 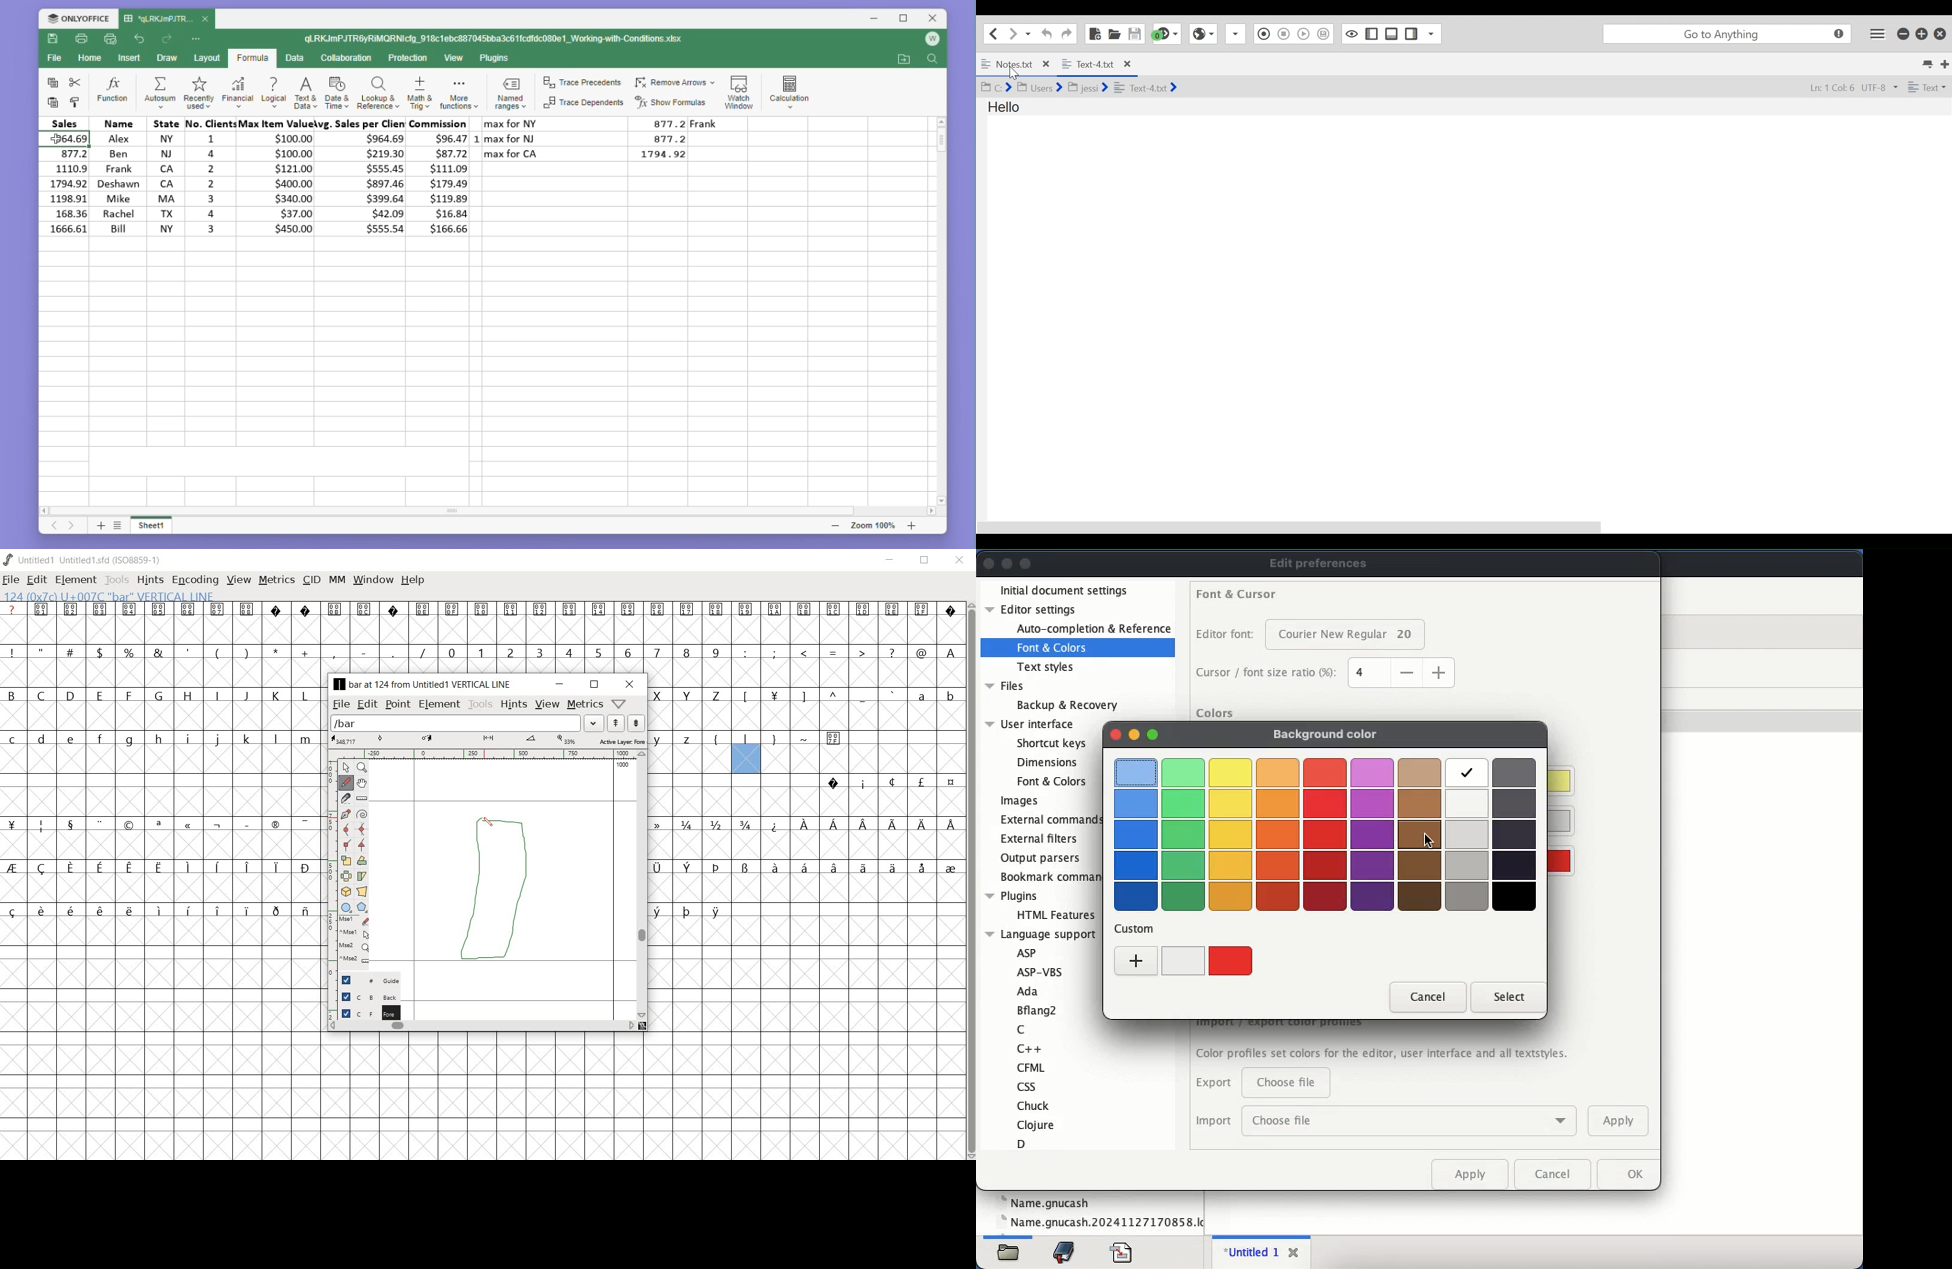 I want to click on choose file, so click(x=1287, y=1084).